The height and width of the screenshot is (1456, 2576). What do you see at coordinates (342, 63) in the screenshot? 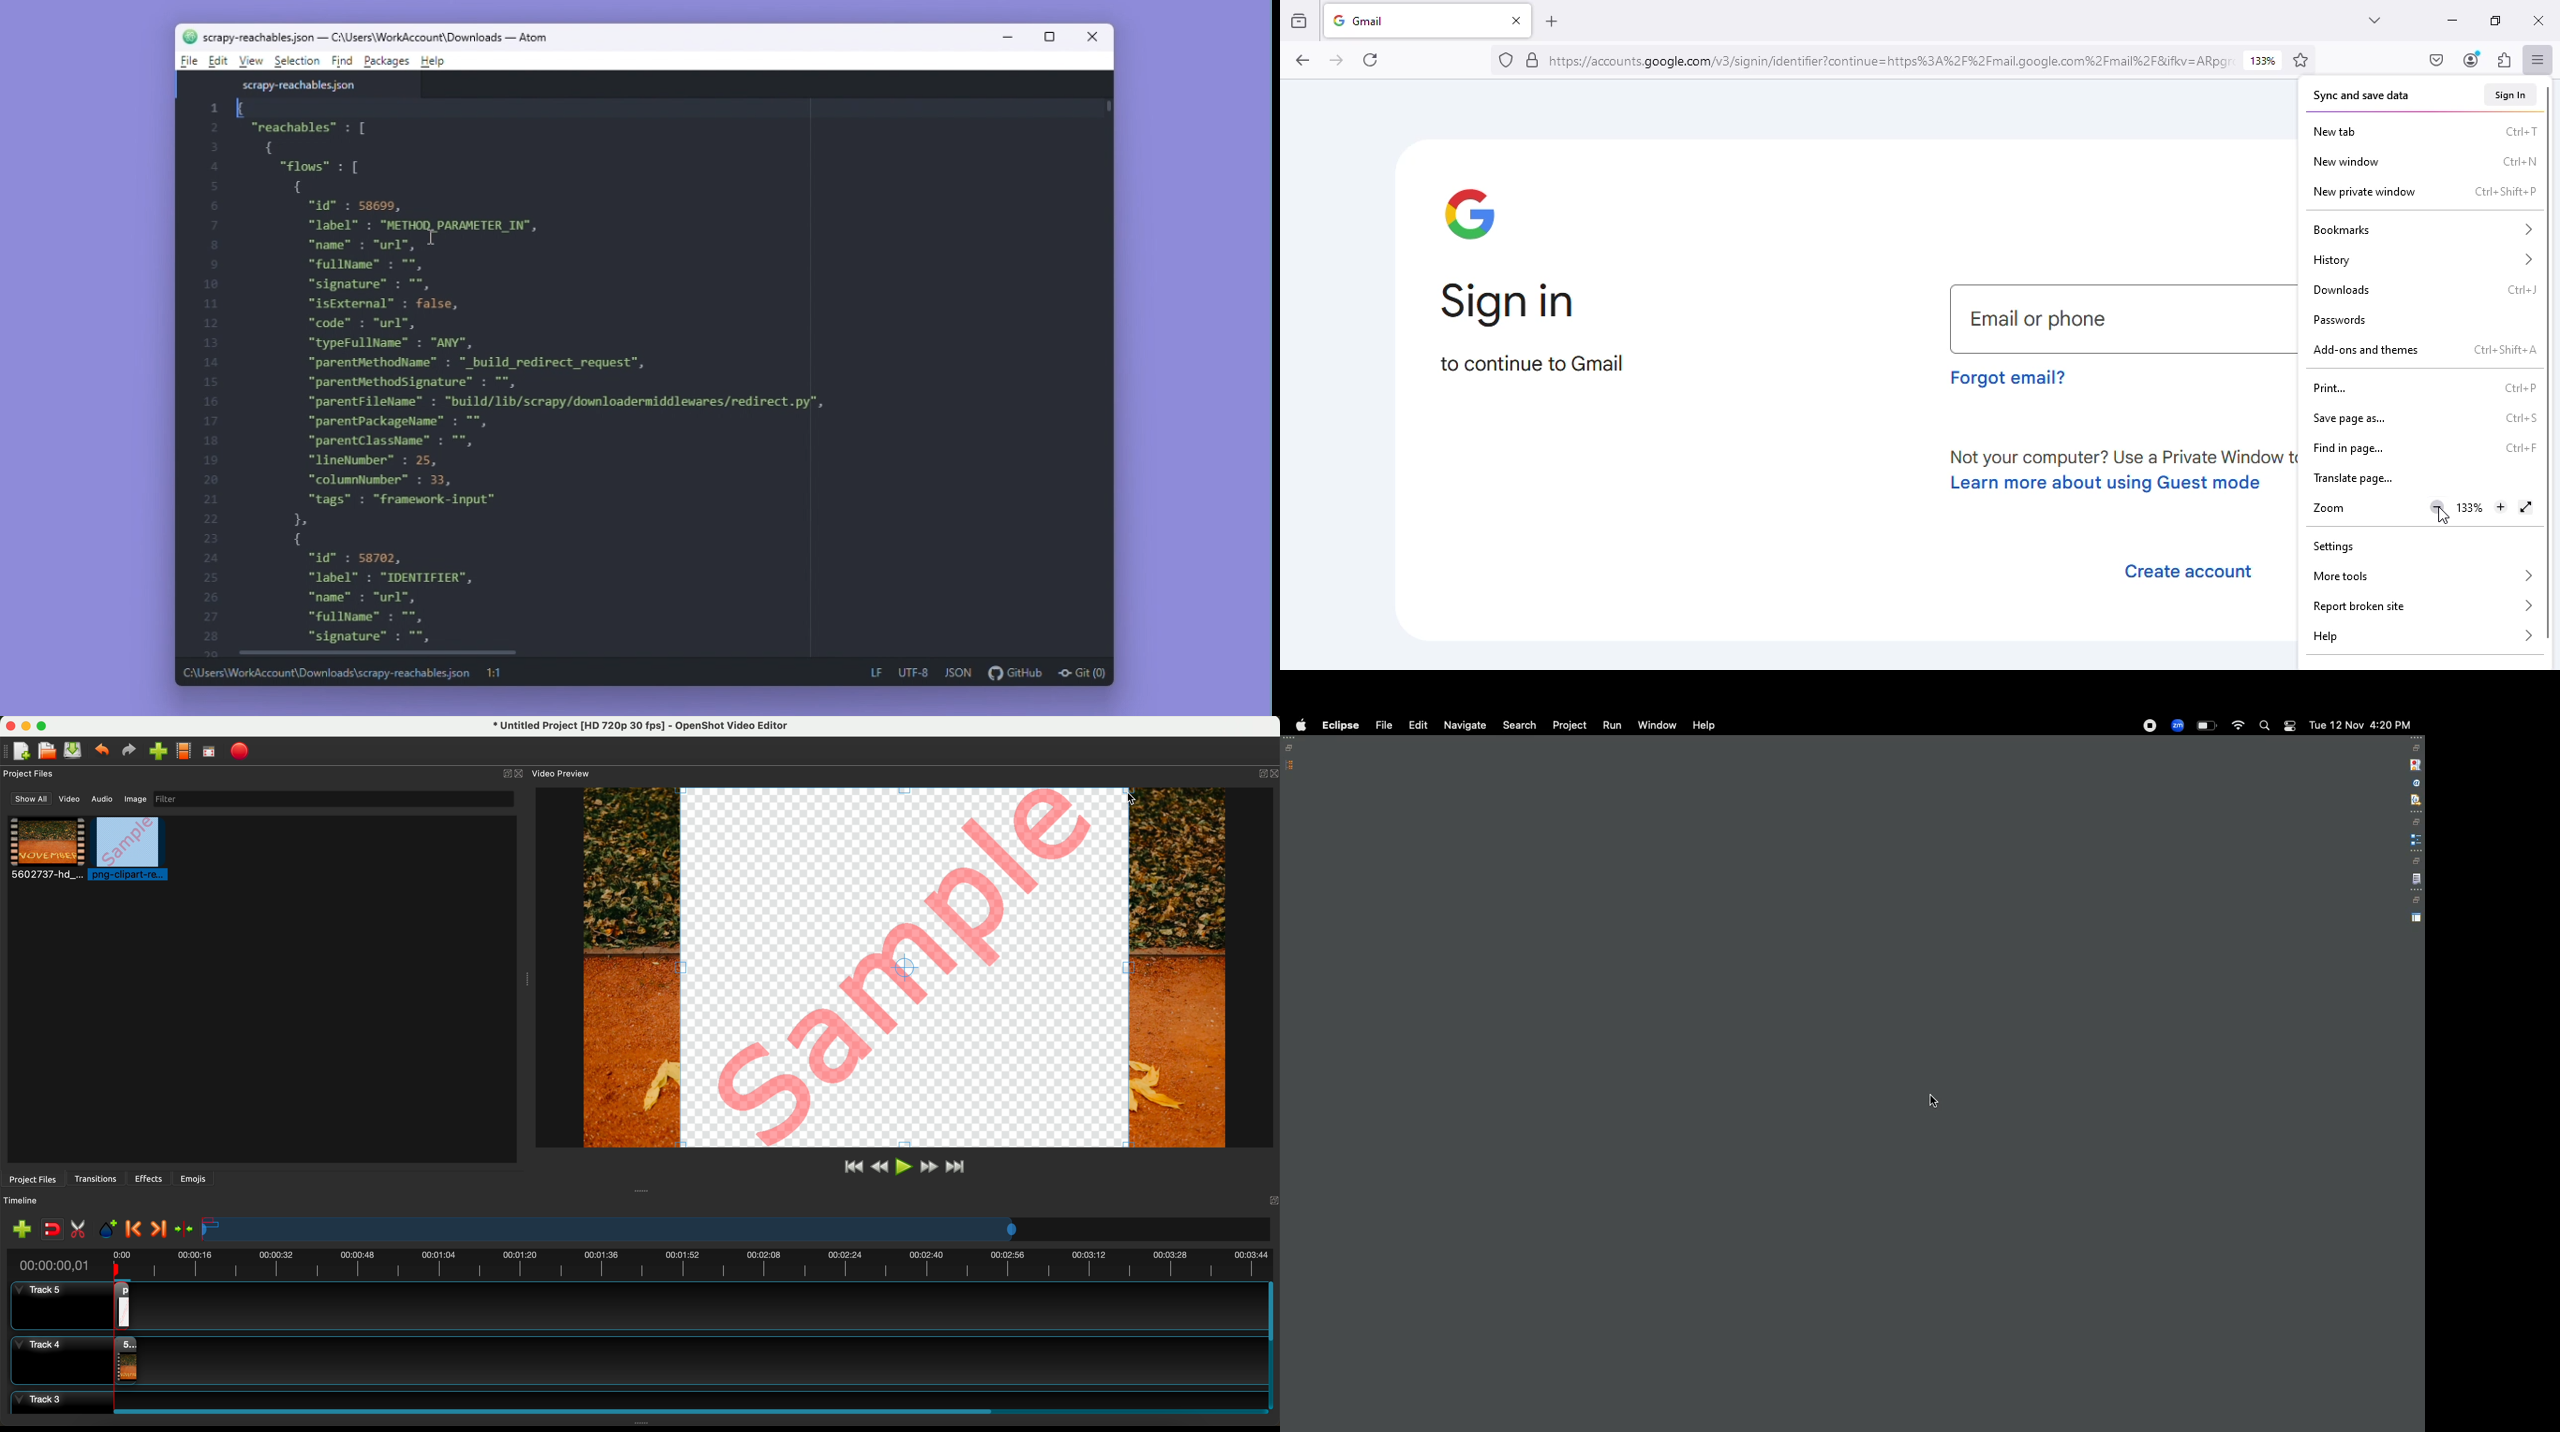
I see `Find` at bounding box center [342, 63].